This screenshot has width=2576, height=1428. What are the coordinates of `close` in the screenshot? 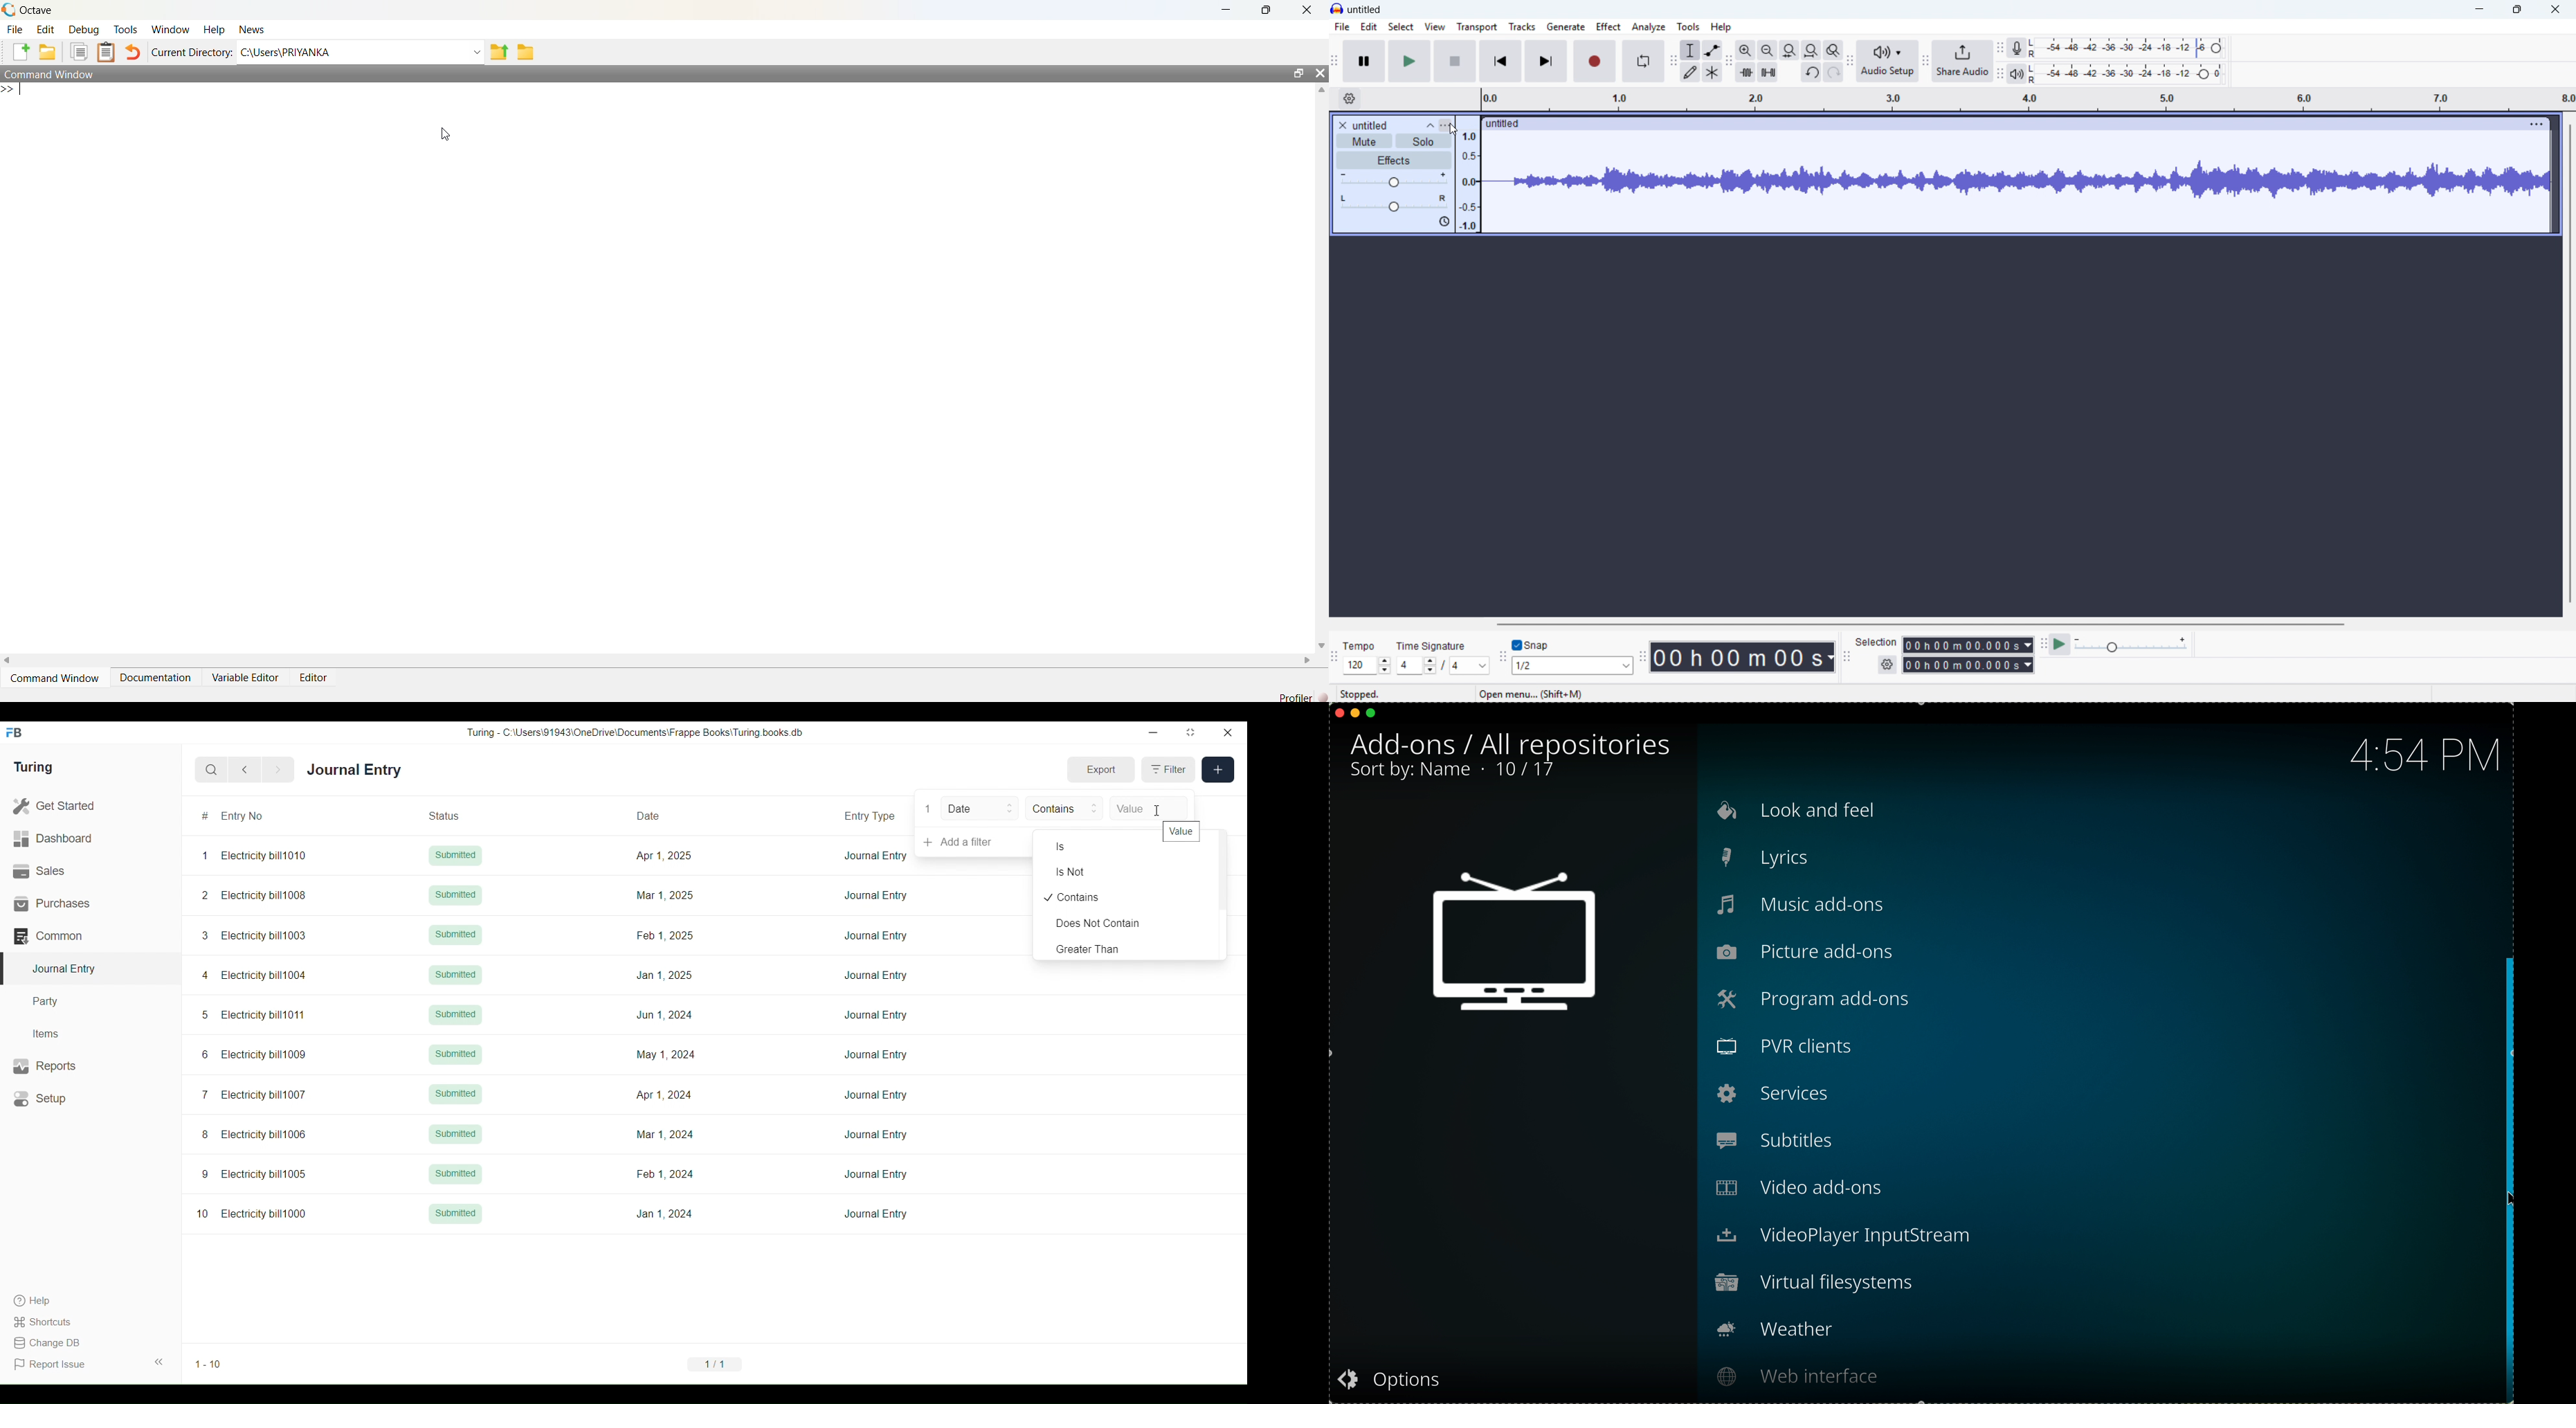 It's located at (1336, 713).